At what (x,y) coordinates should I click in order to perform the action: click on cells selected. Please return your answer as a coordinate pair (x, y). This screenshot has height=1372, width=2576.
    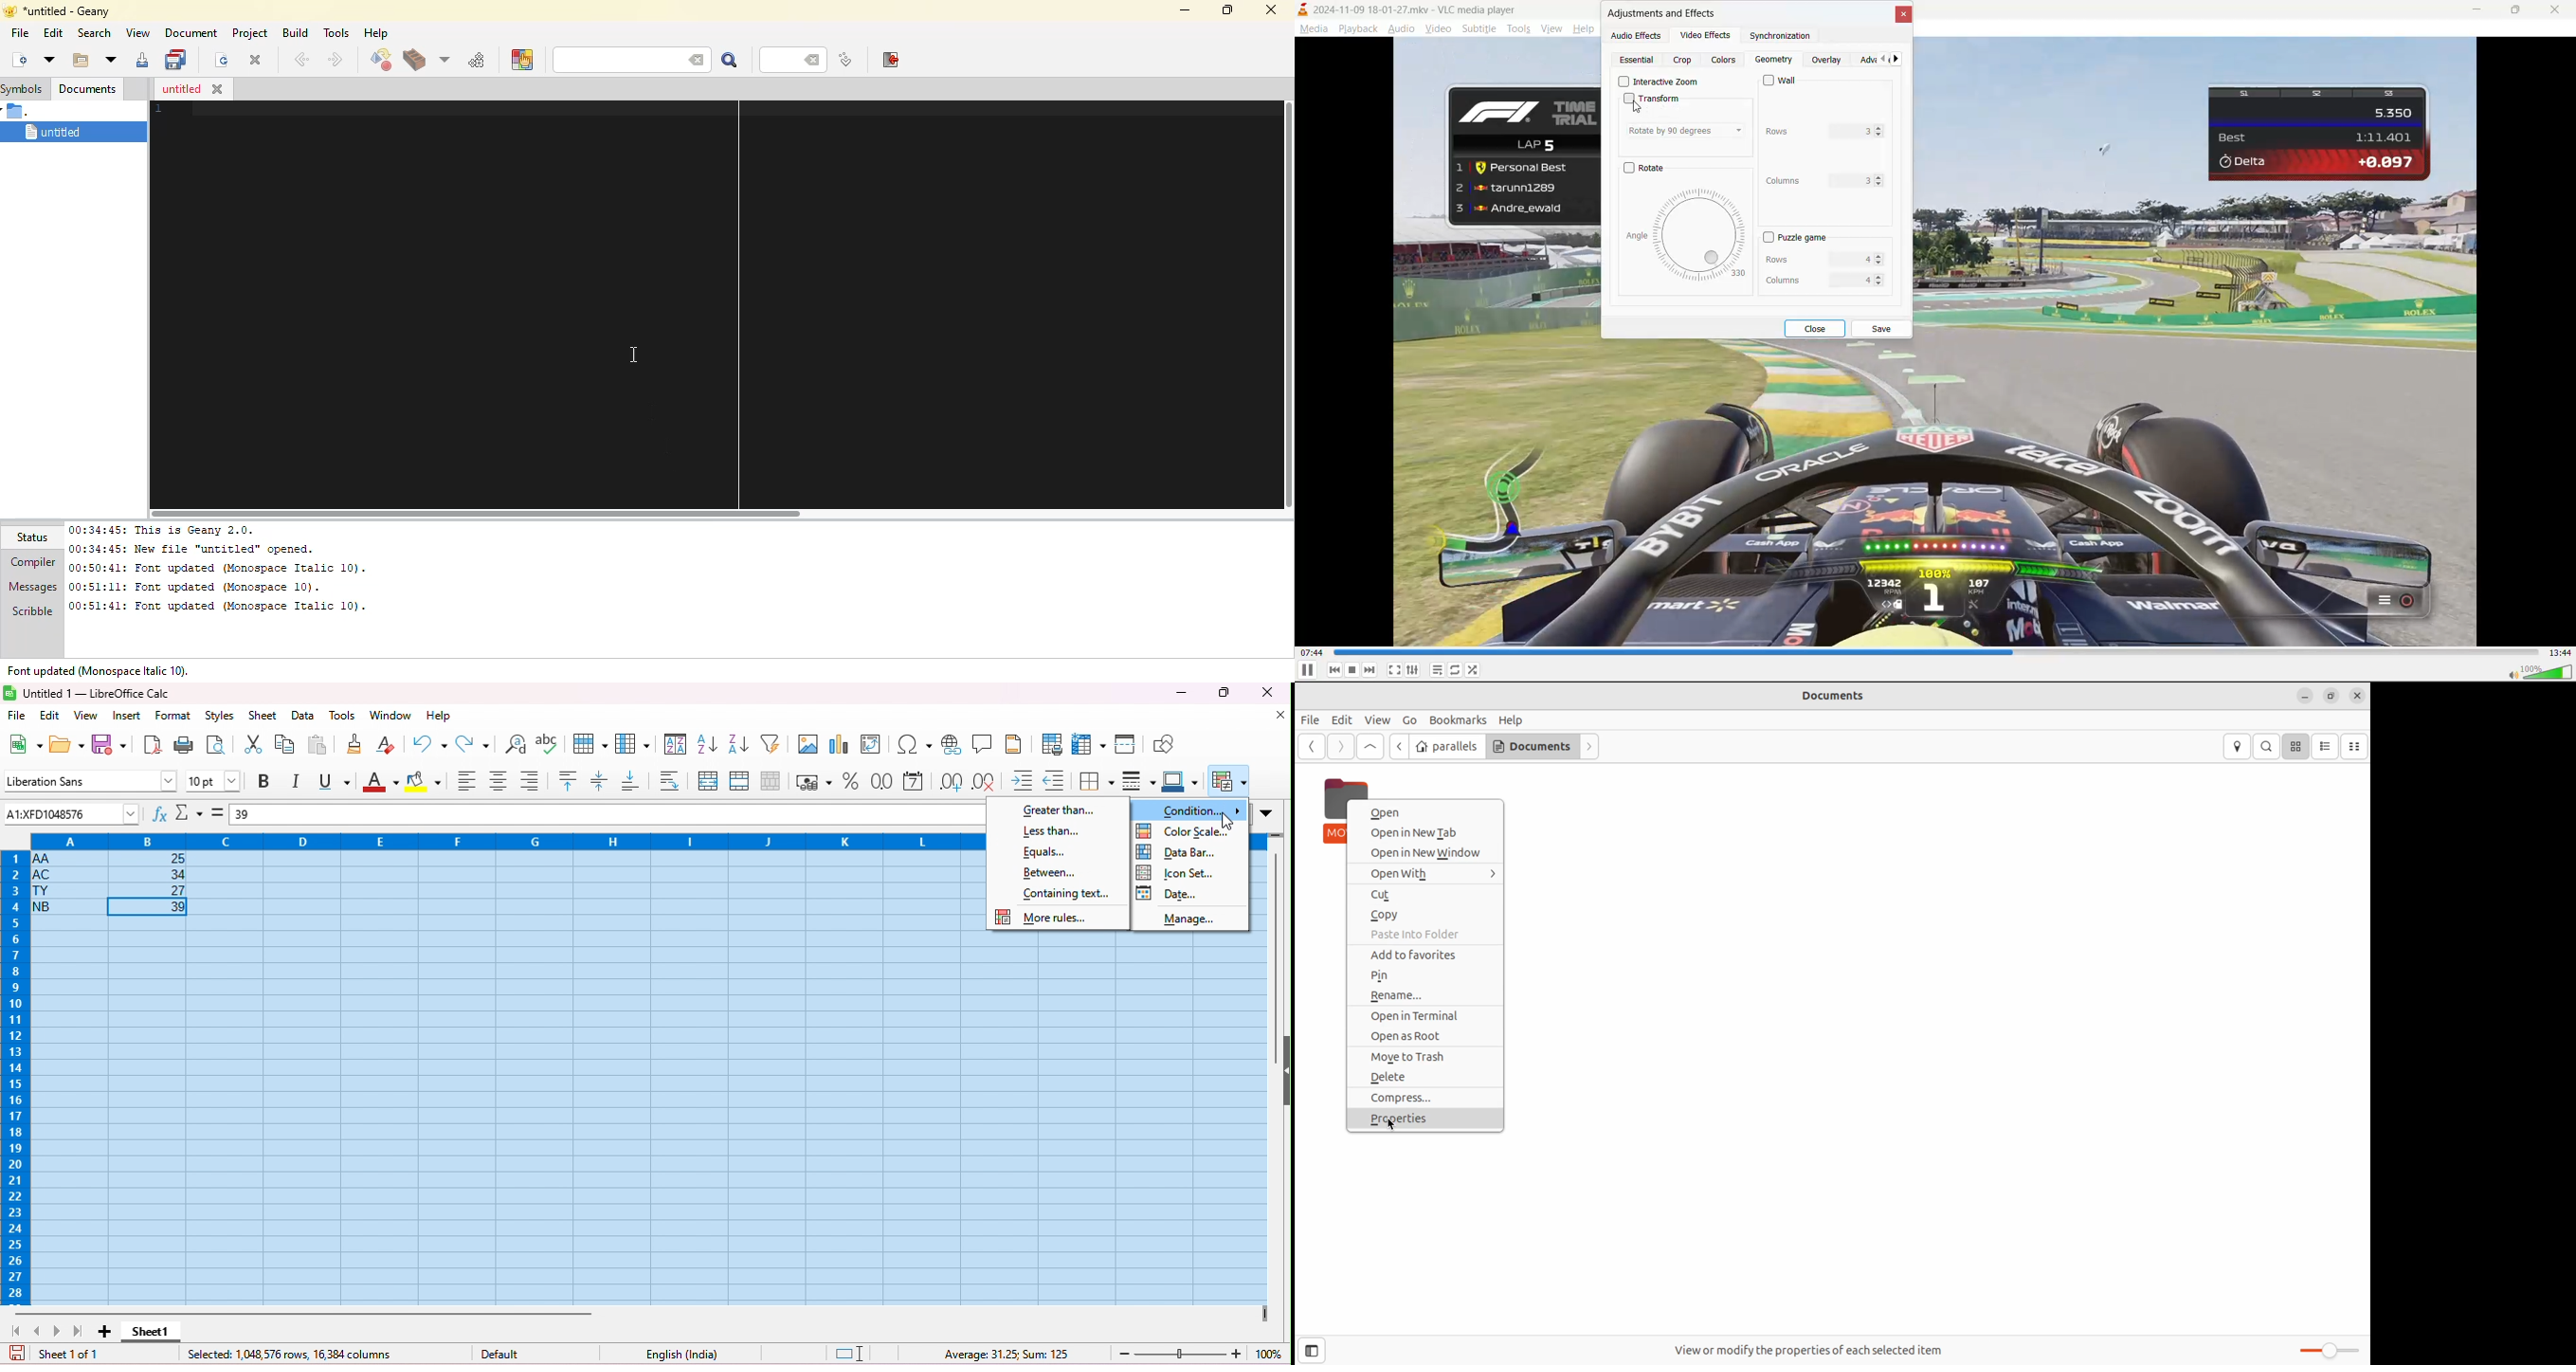
    Looking at the image, I should click on (509, 1079).